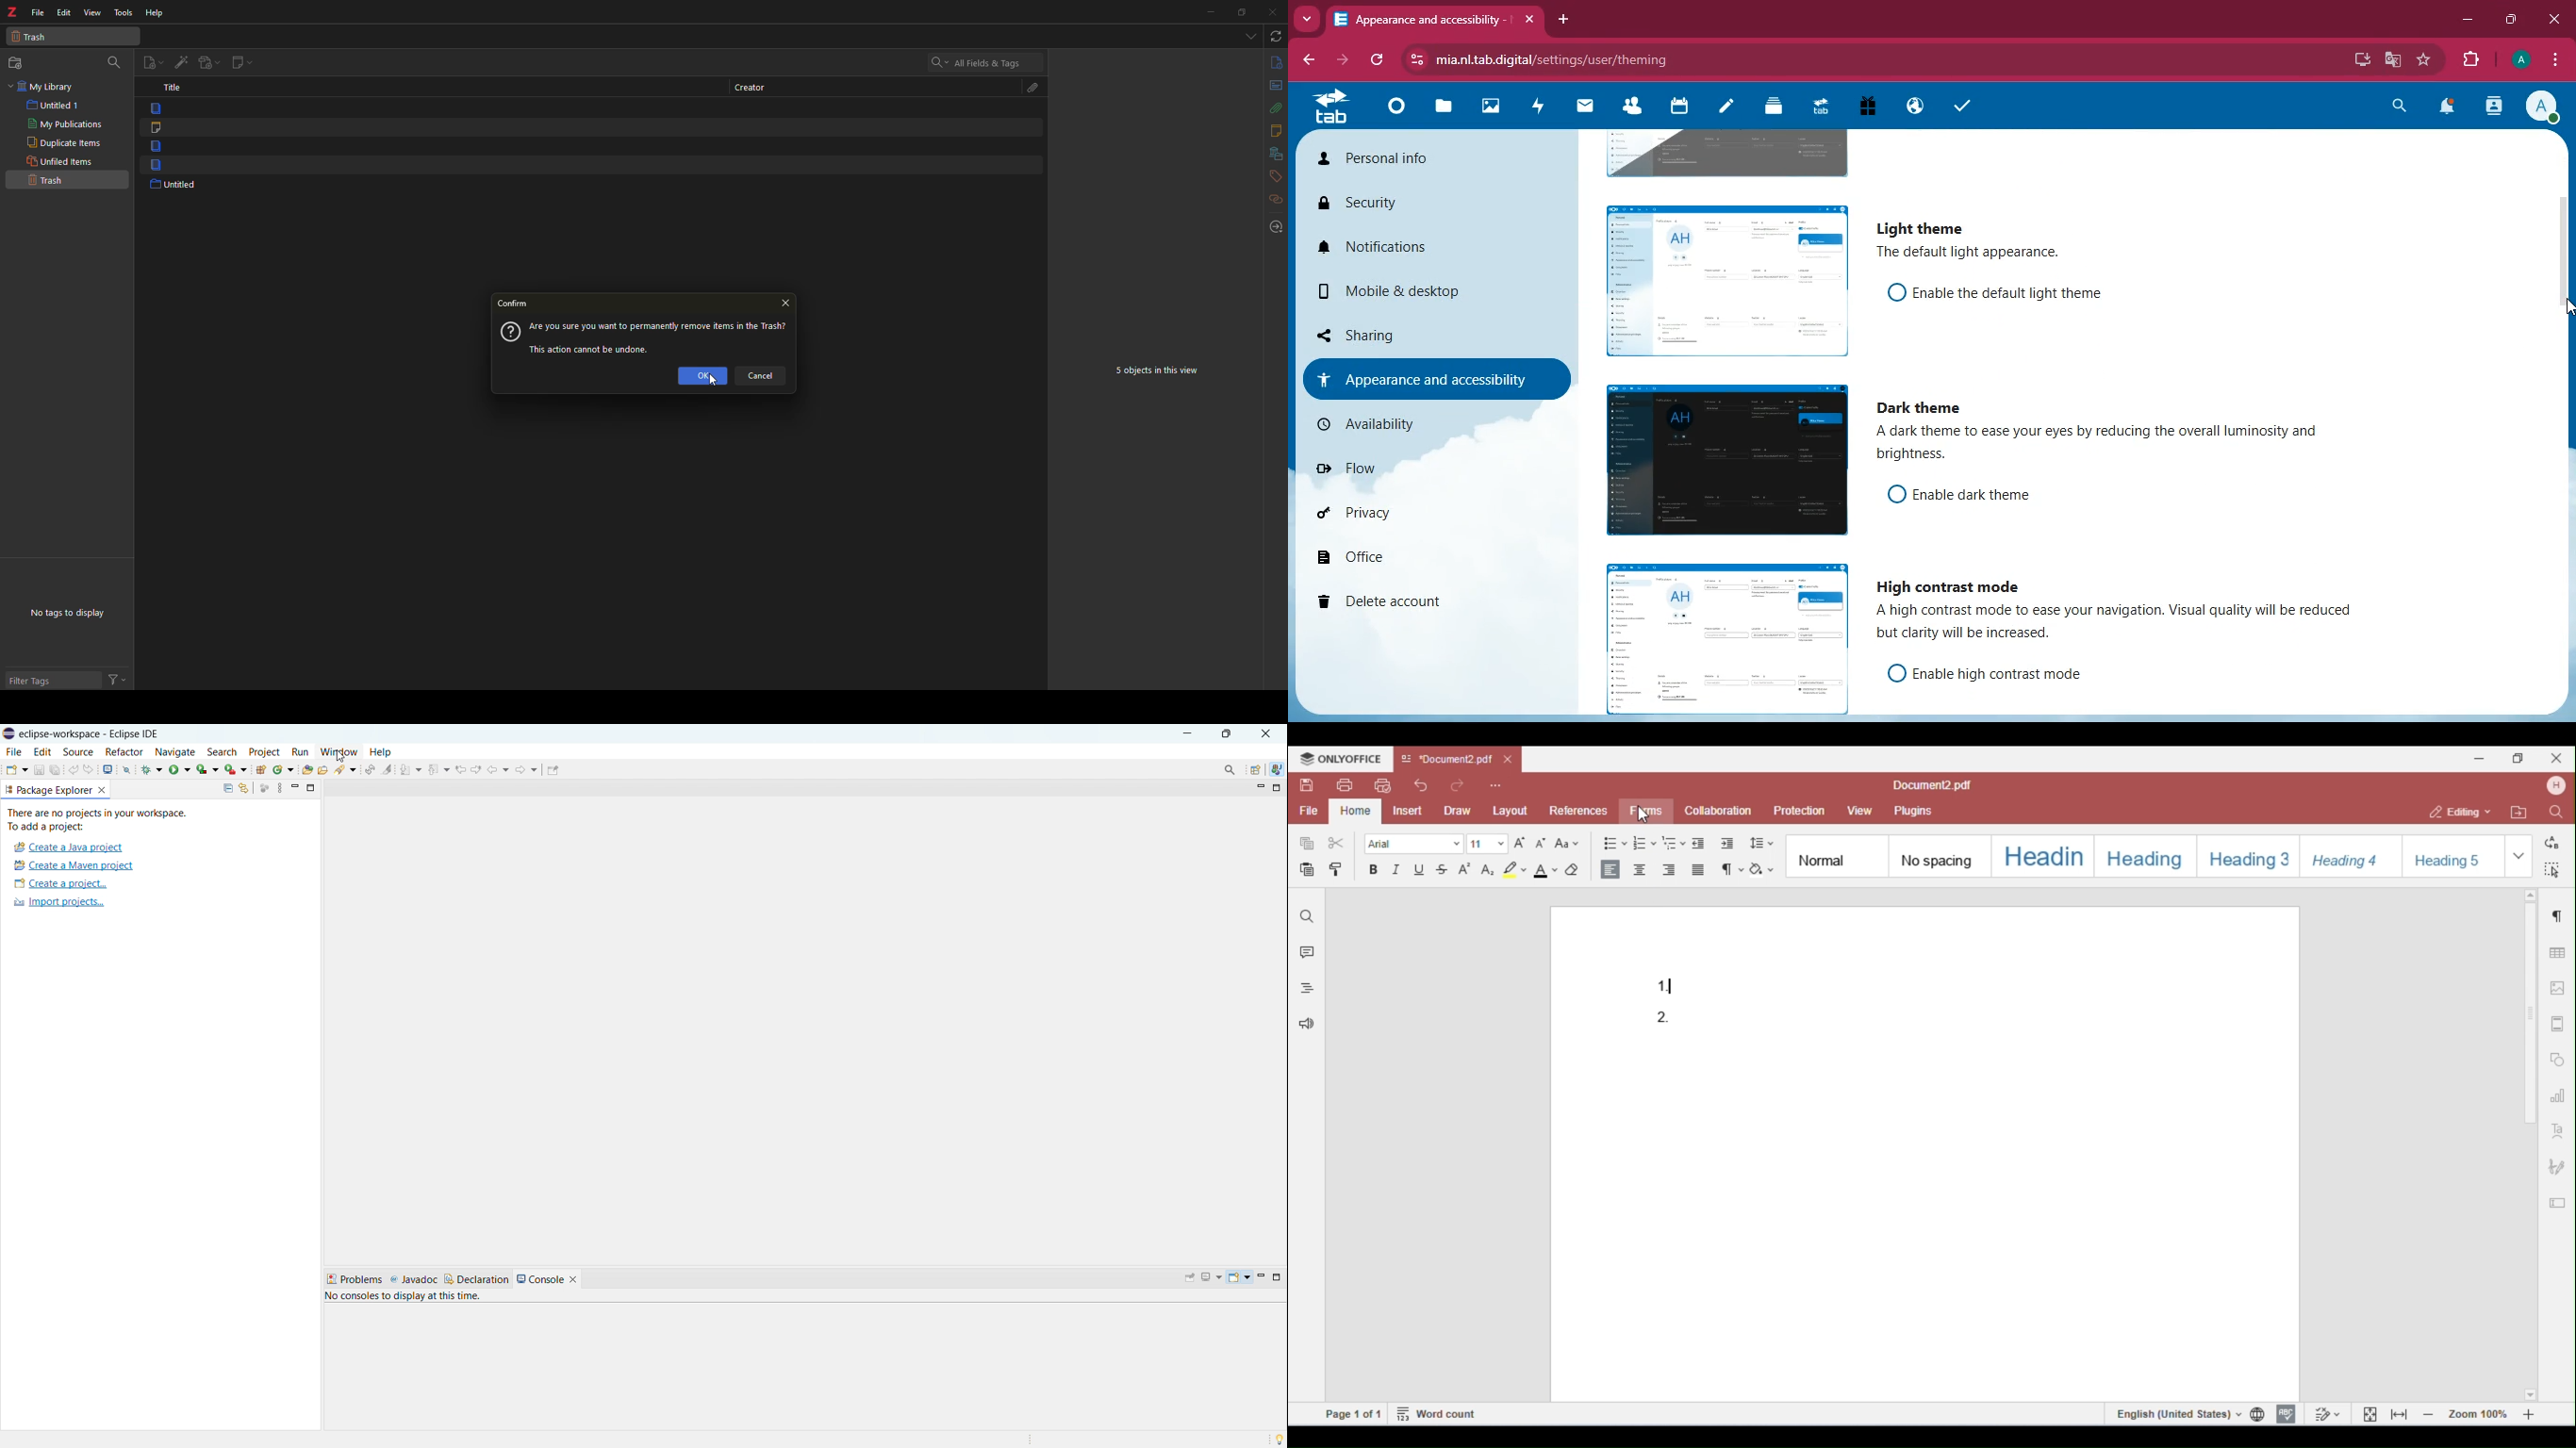 The image size is (2576, 1456). Describe the element at coordinates (2496, 108) in the screenshot. I see `activity` at that location.